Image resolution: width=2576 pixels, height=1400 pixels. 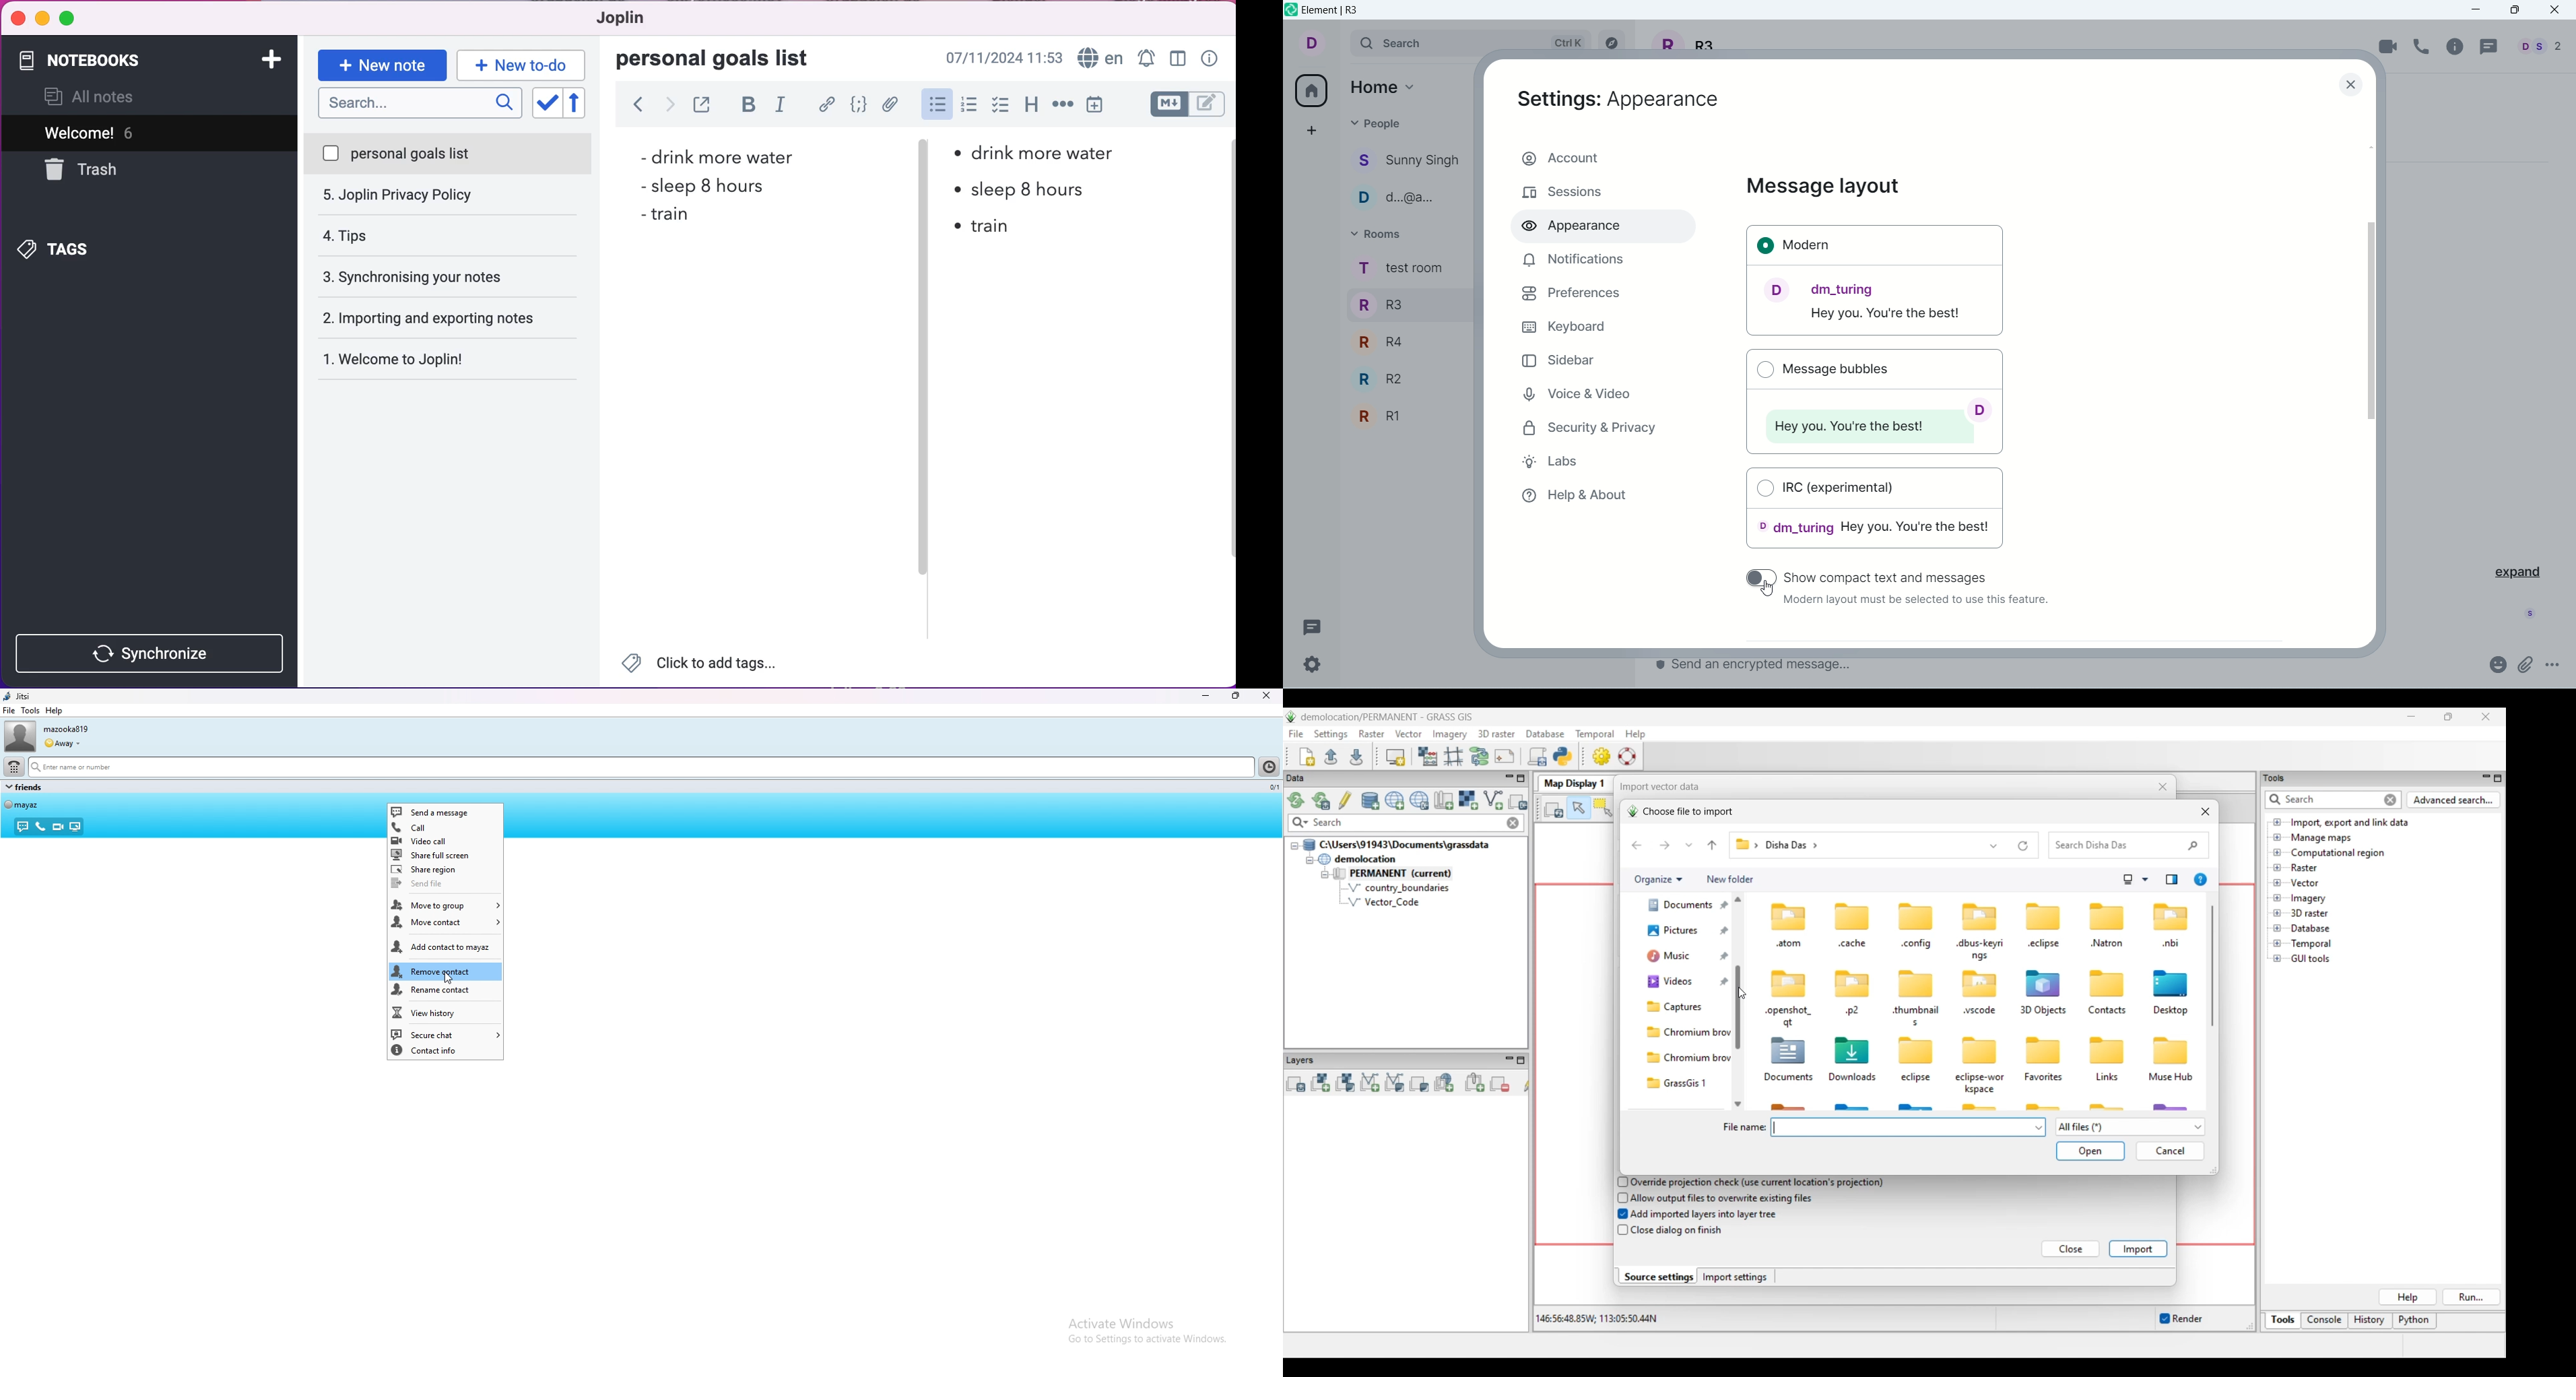 What do you see at coordinates (1144, 56) in the screenshot?
I see `set alarm` at bounding box center [1144, 56].